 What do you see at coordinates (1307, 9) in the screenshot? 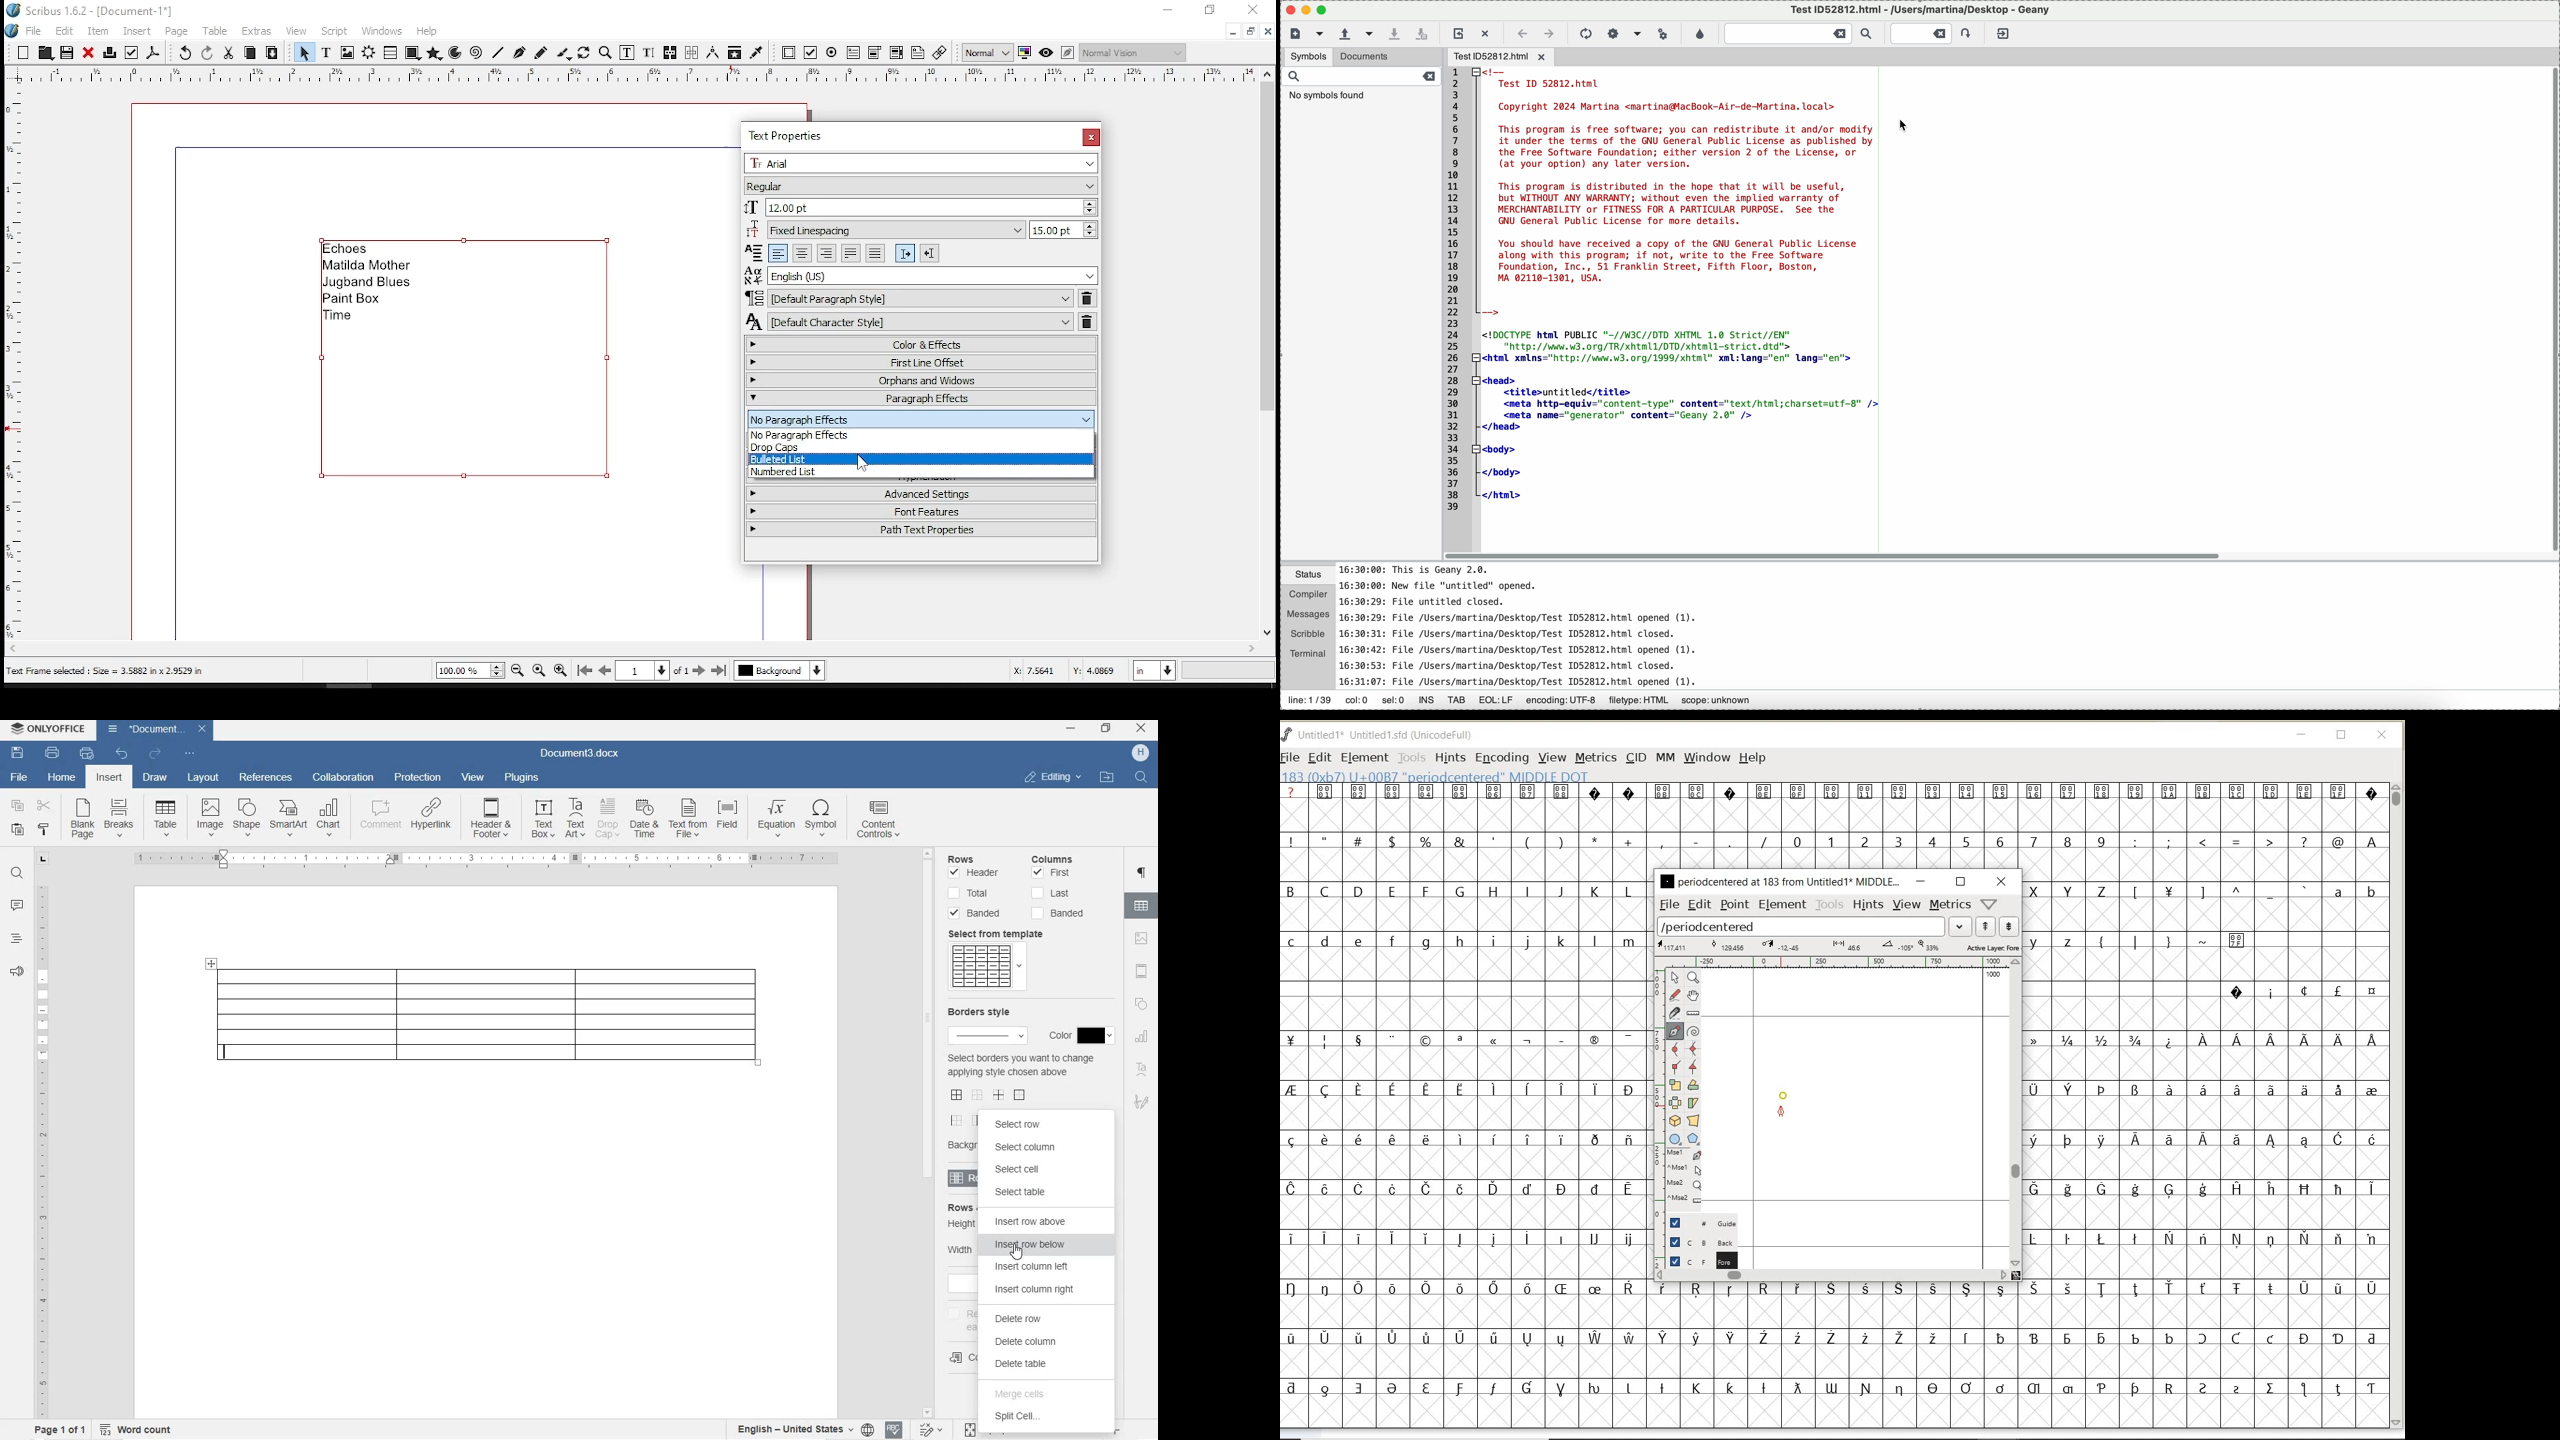
I see `maximize` at bounding box center [1307, 9].